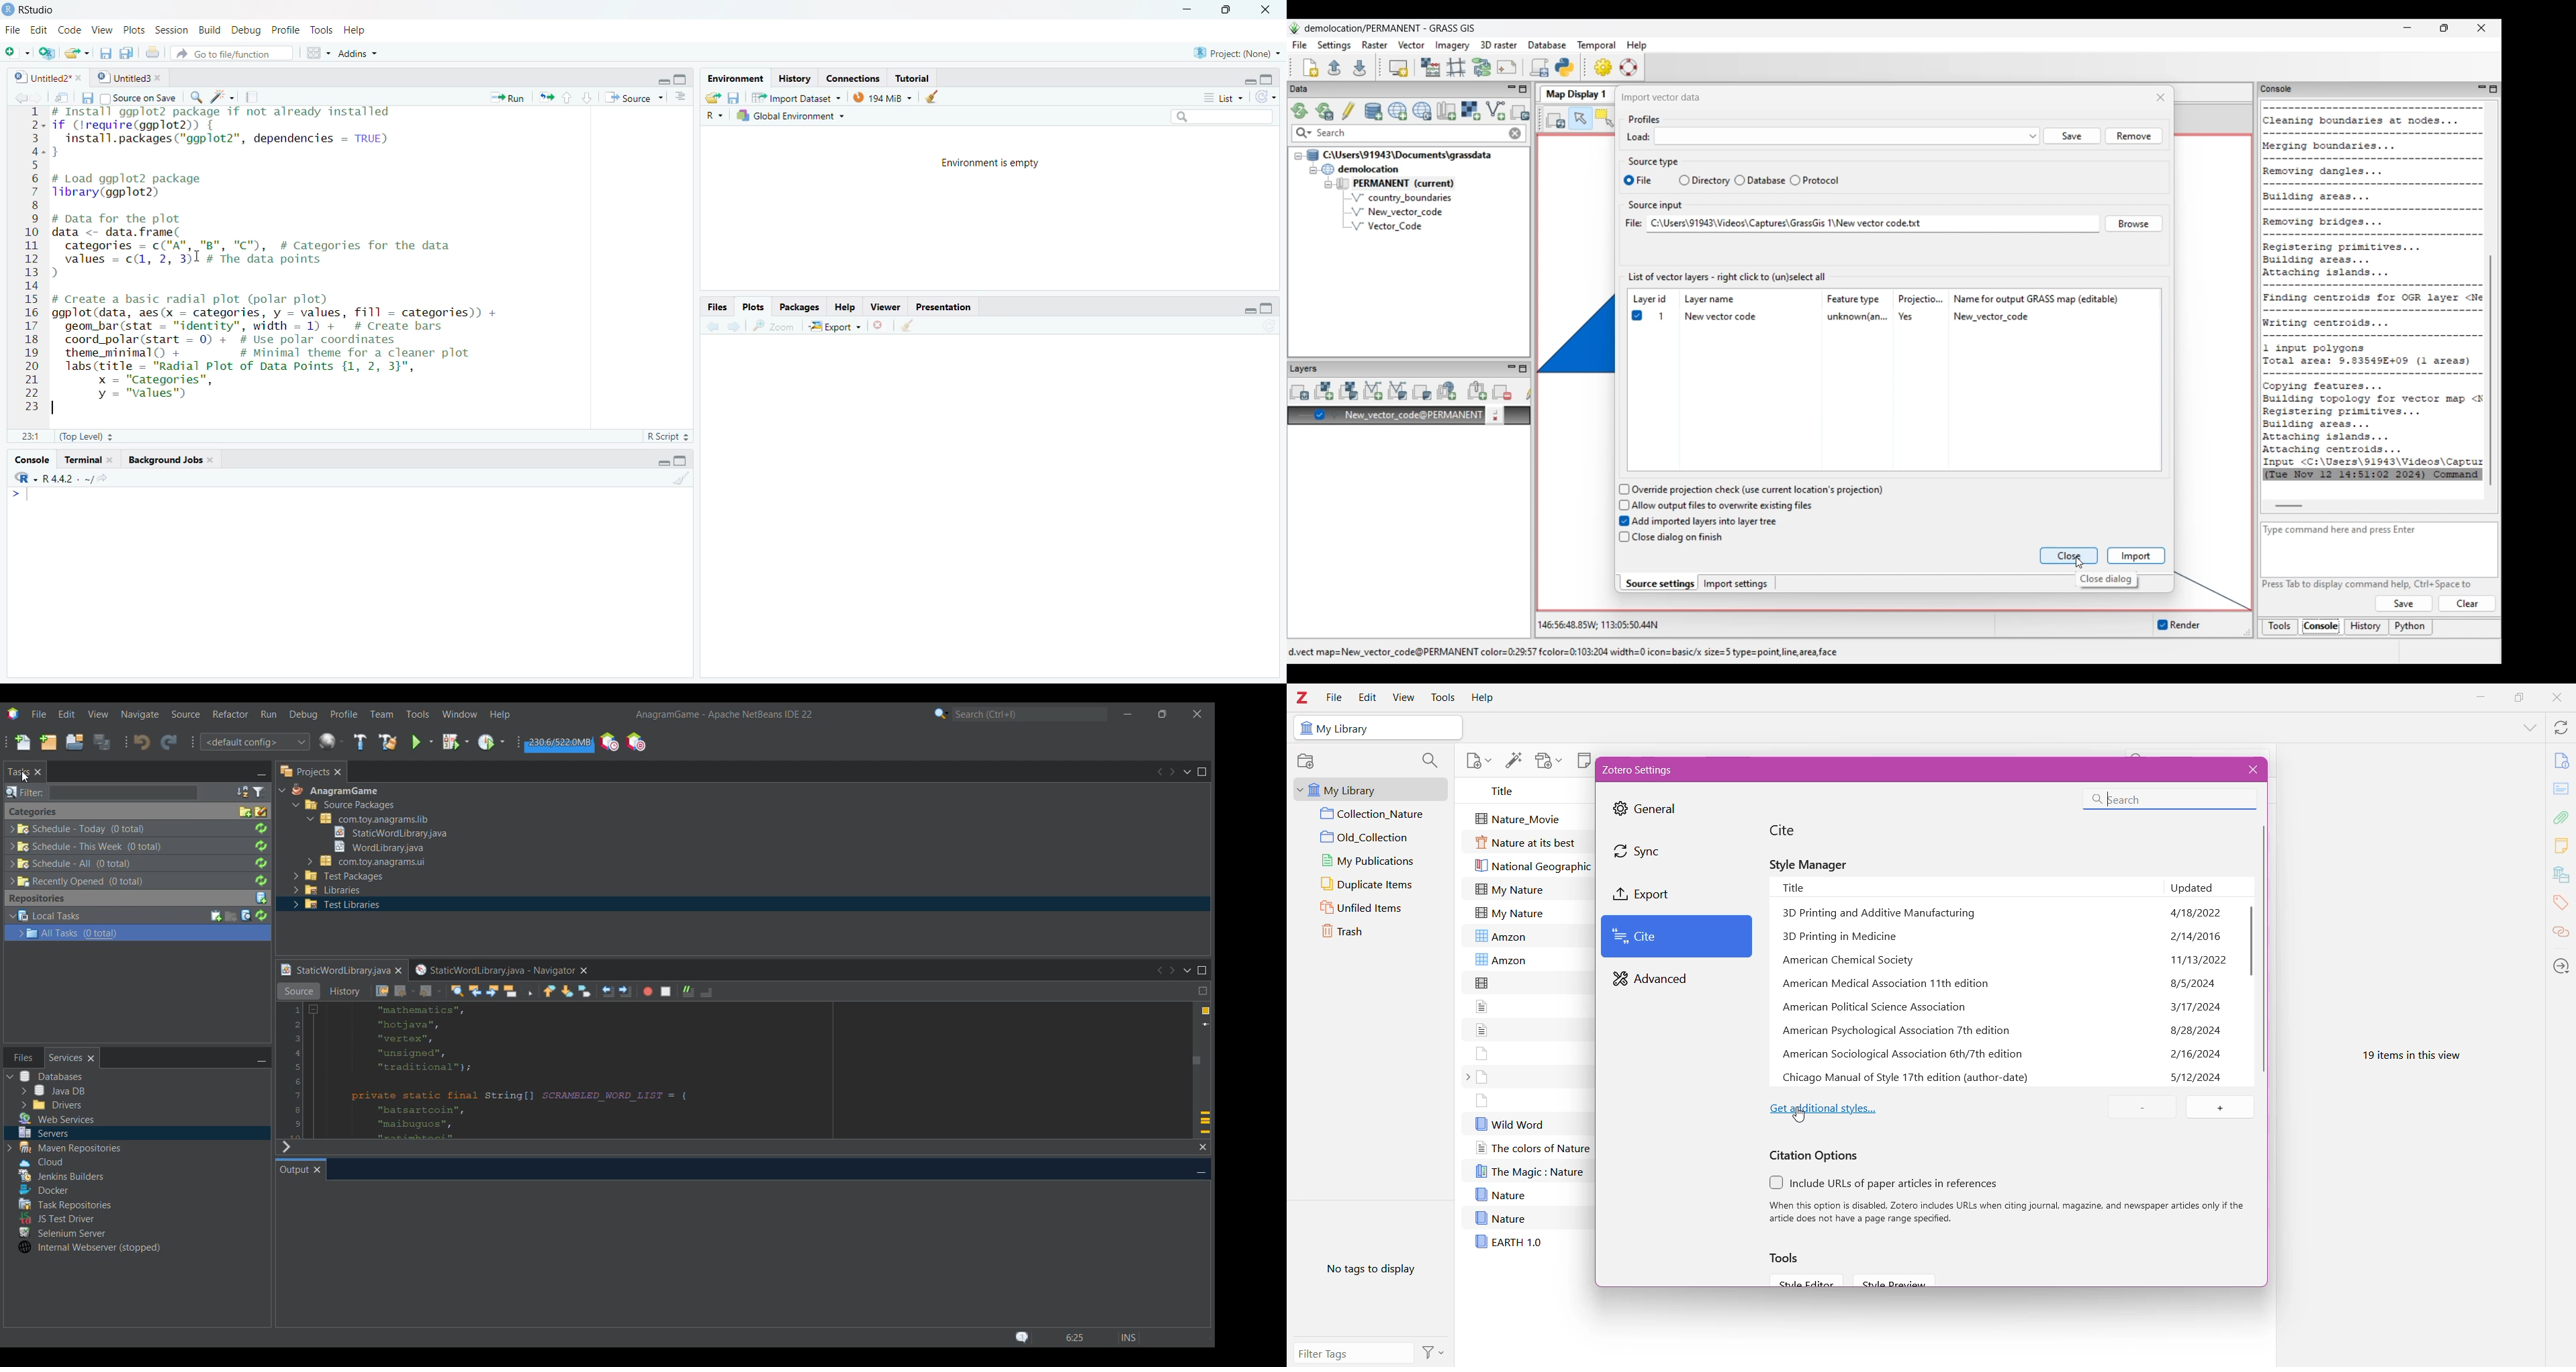 The width and height of the screenshot is (2576, 1372). Describe the element at coordinates (734, 78) in the screenshot. I see `Environment` at that location.